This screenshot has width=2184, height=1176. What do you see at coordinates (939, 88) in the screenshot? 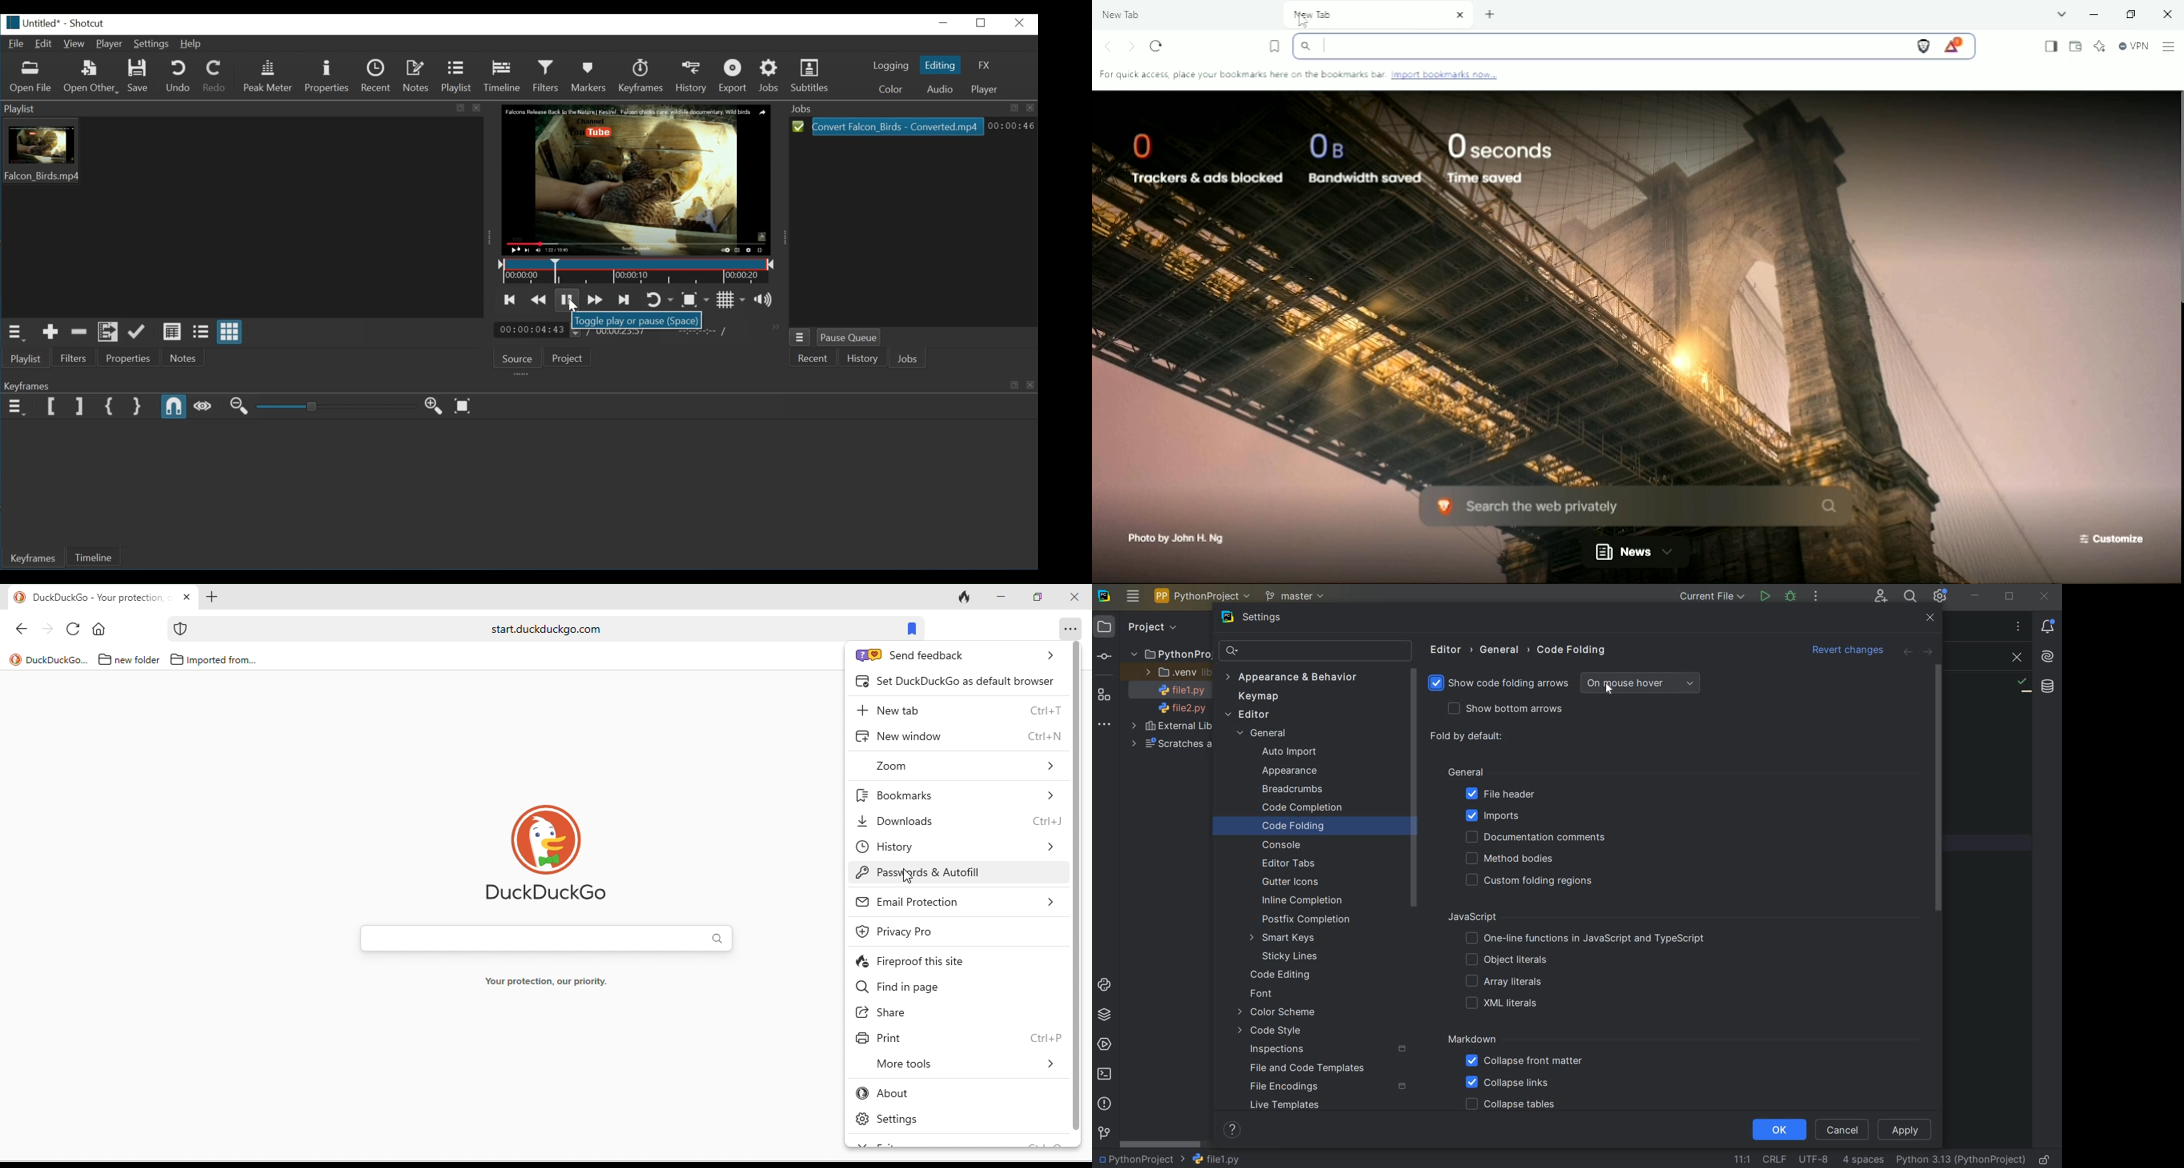
I see `Audio` at bounding box center [939, 88].